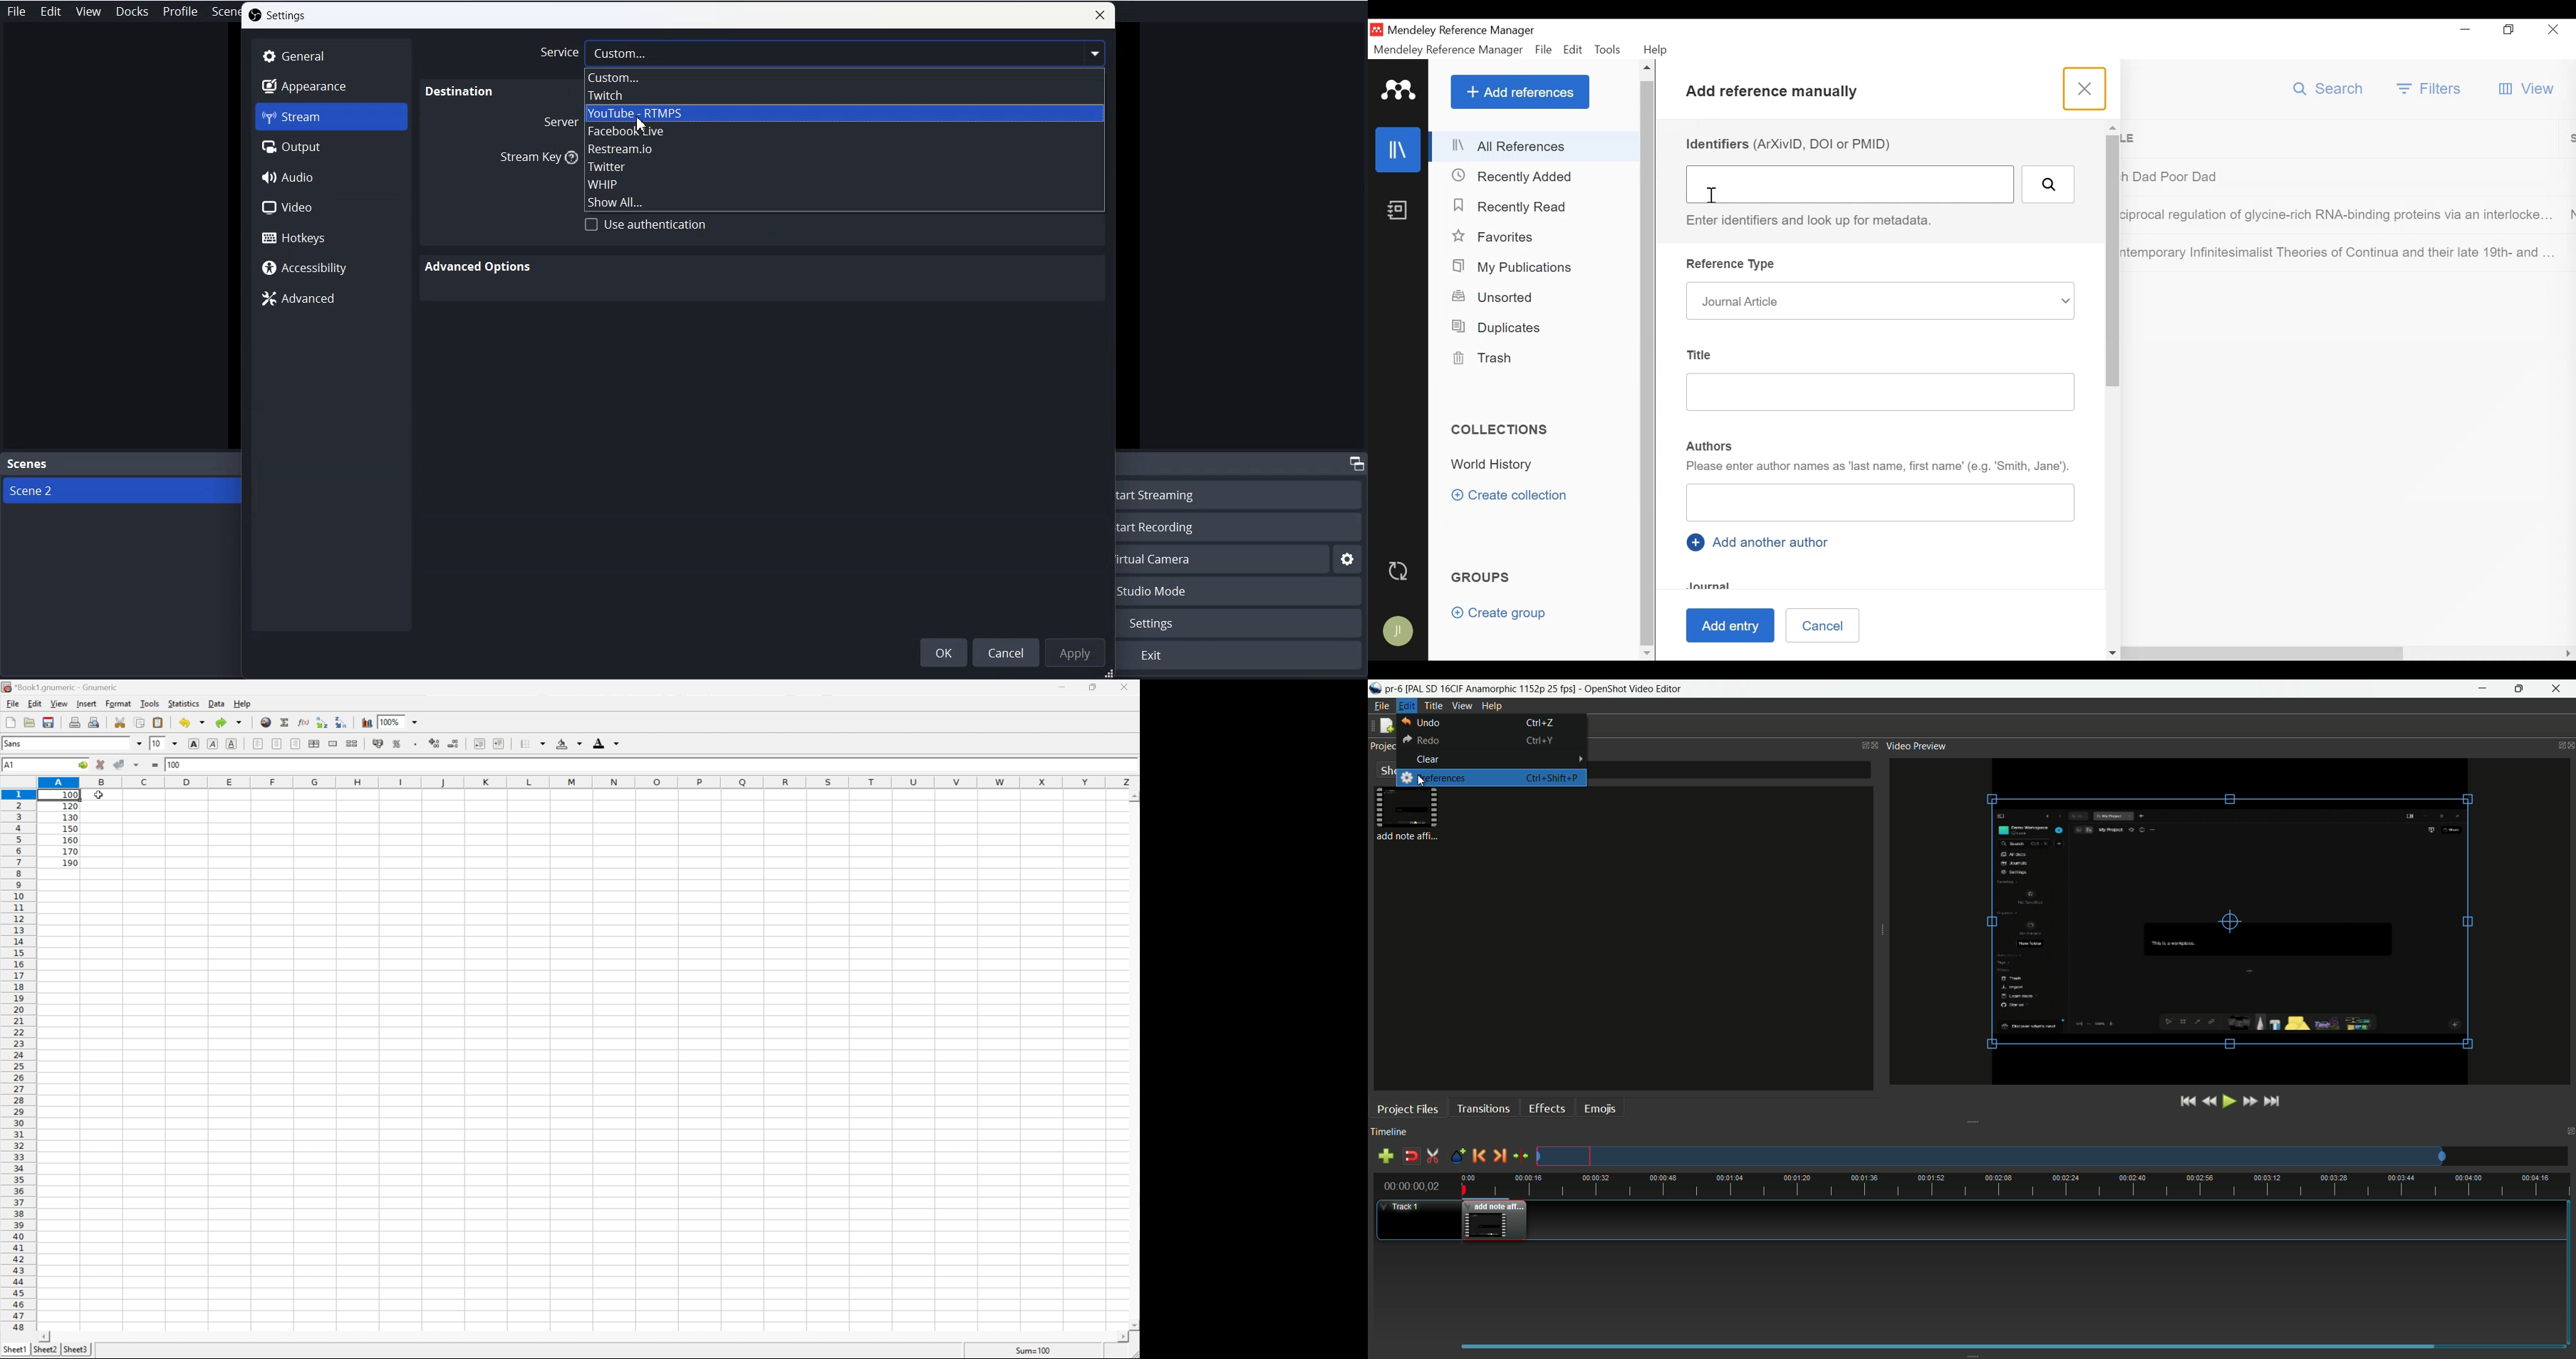 The height and width of the screenshot is (1372, 2576). Describe the element at coordinates (1407, 1108) in the screenshot. I see `project files` at that location.